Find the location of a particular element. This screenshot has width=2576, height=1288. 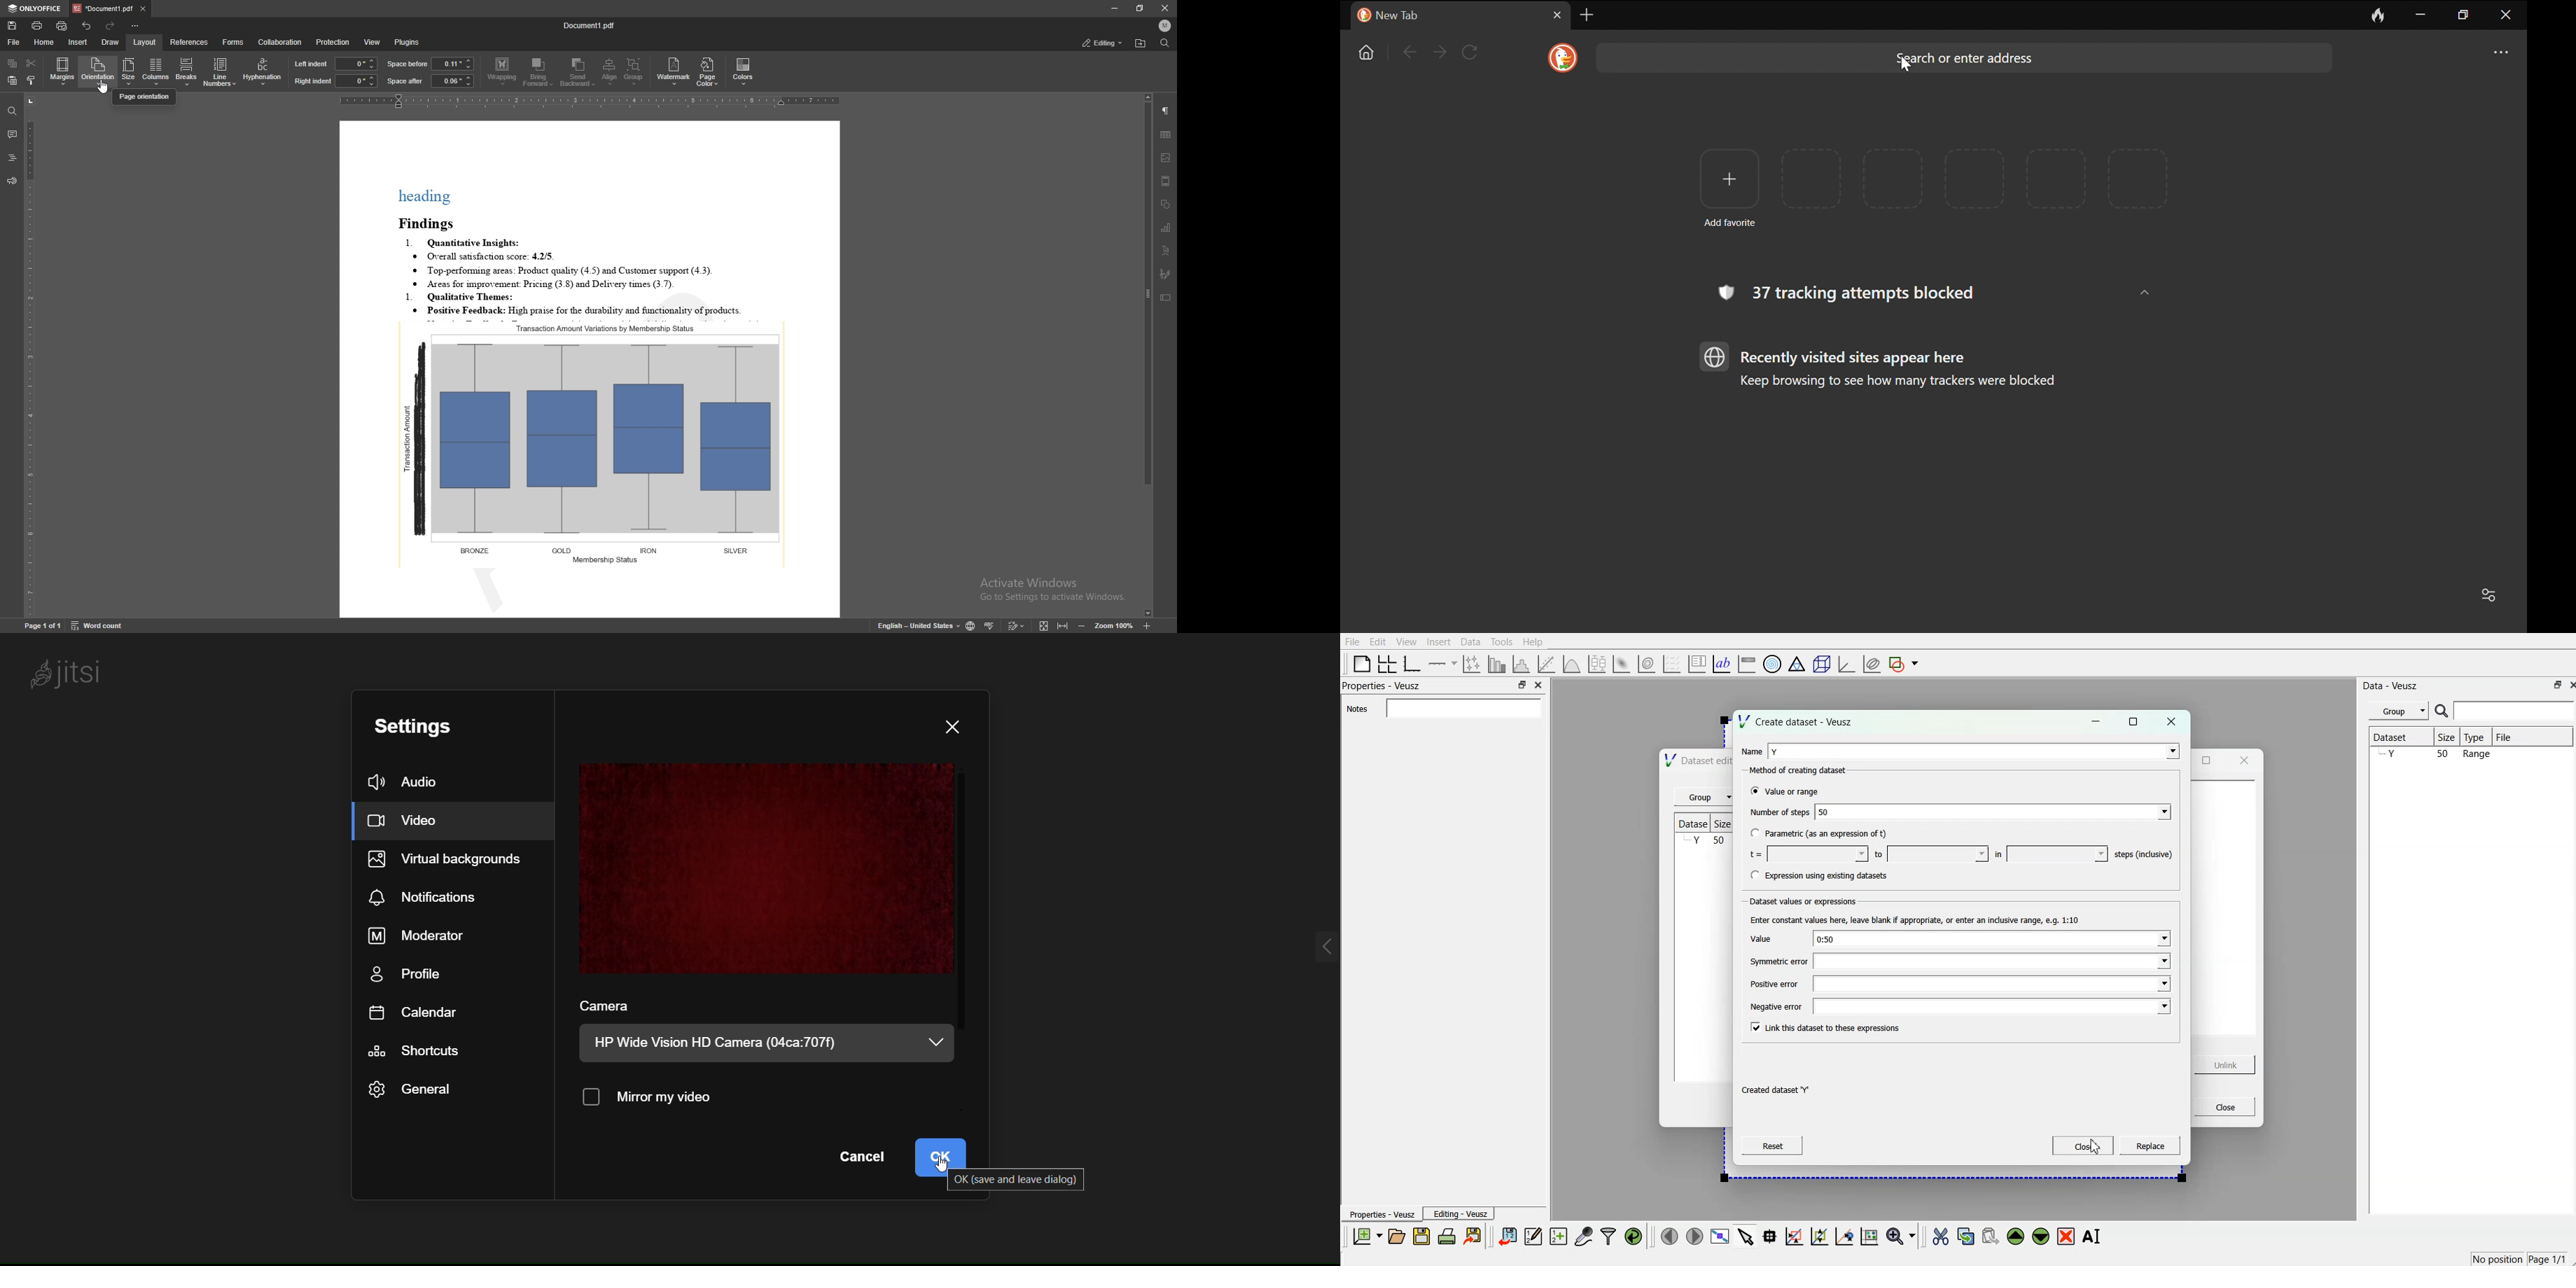

close tab is located at coordinates (143, 8).